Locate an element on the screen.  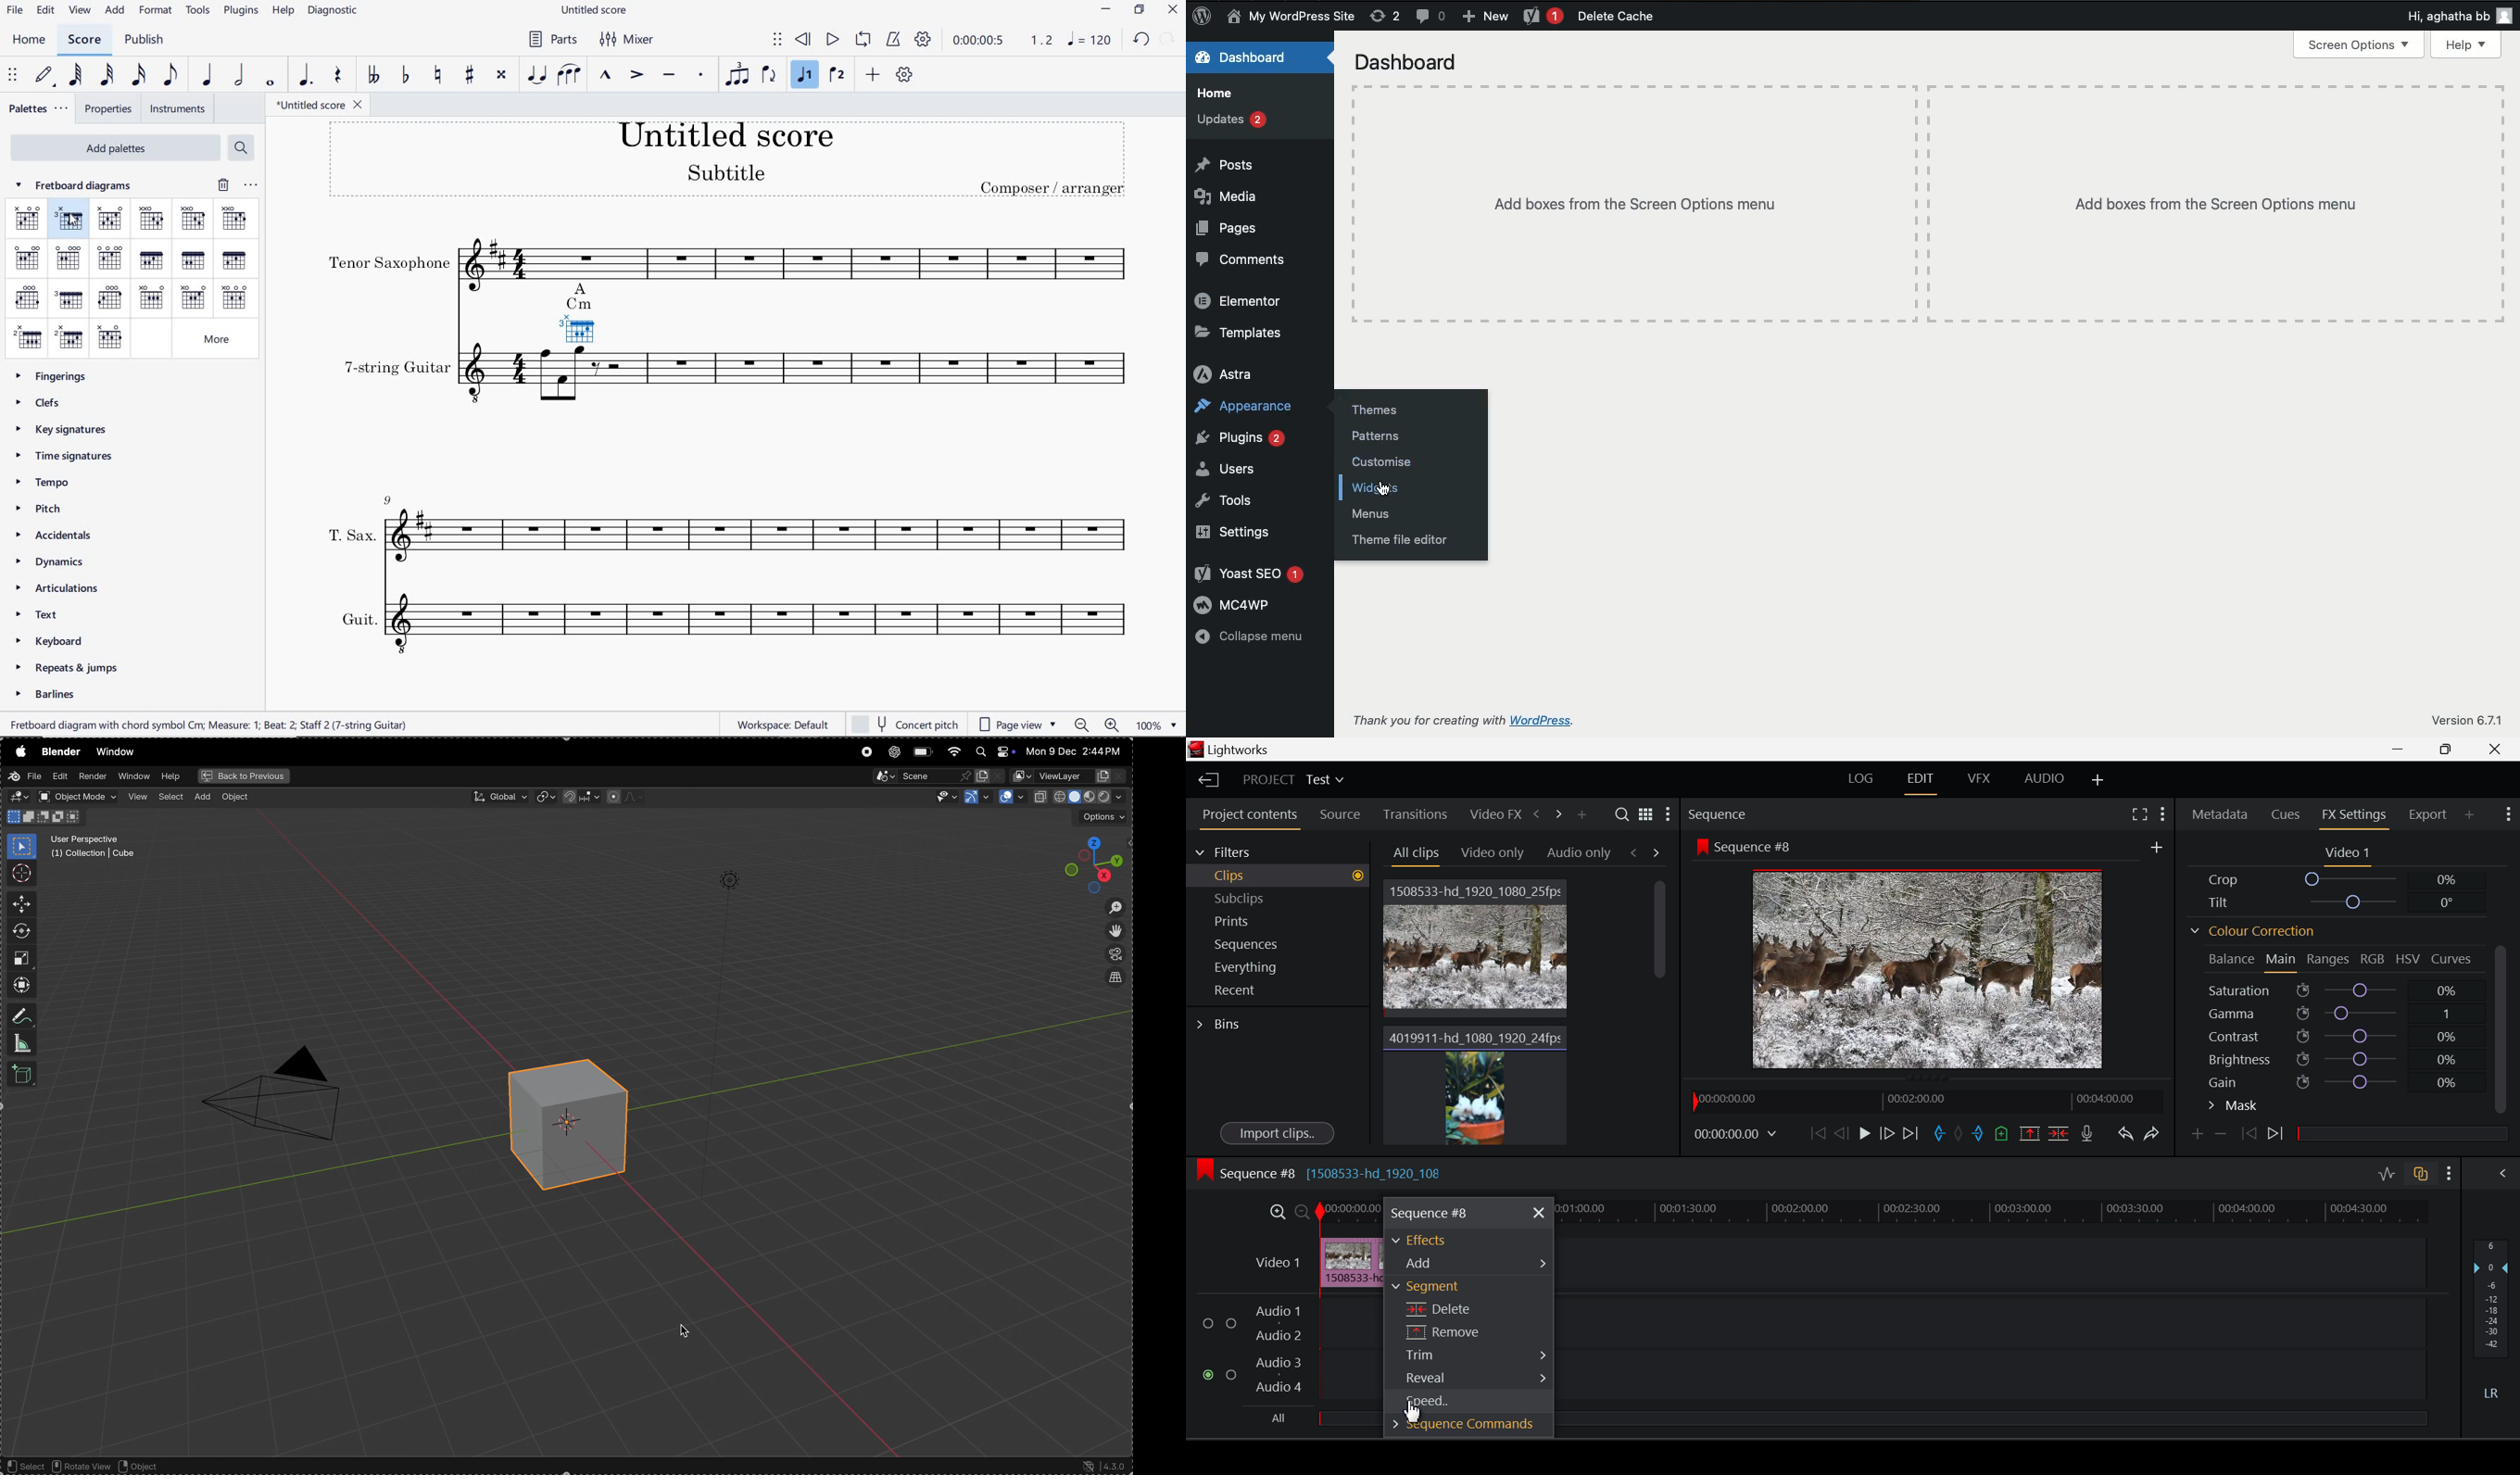
Ranges is located at coordinates (2328, 960).